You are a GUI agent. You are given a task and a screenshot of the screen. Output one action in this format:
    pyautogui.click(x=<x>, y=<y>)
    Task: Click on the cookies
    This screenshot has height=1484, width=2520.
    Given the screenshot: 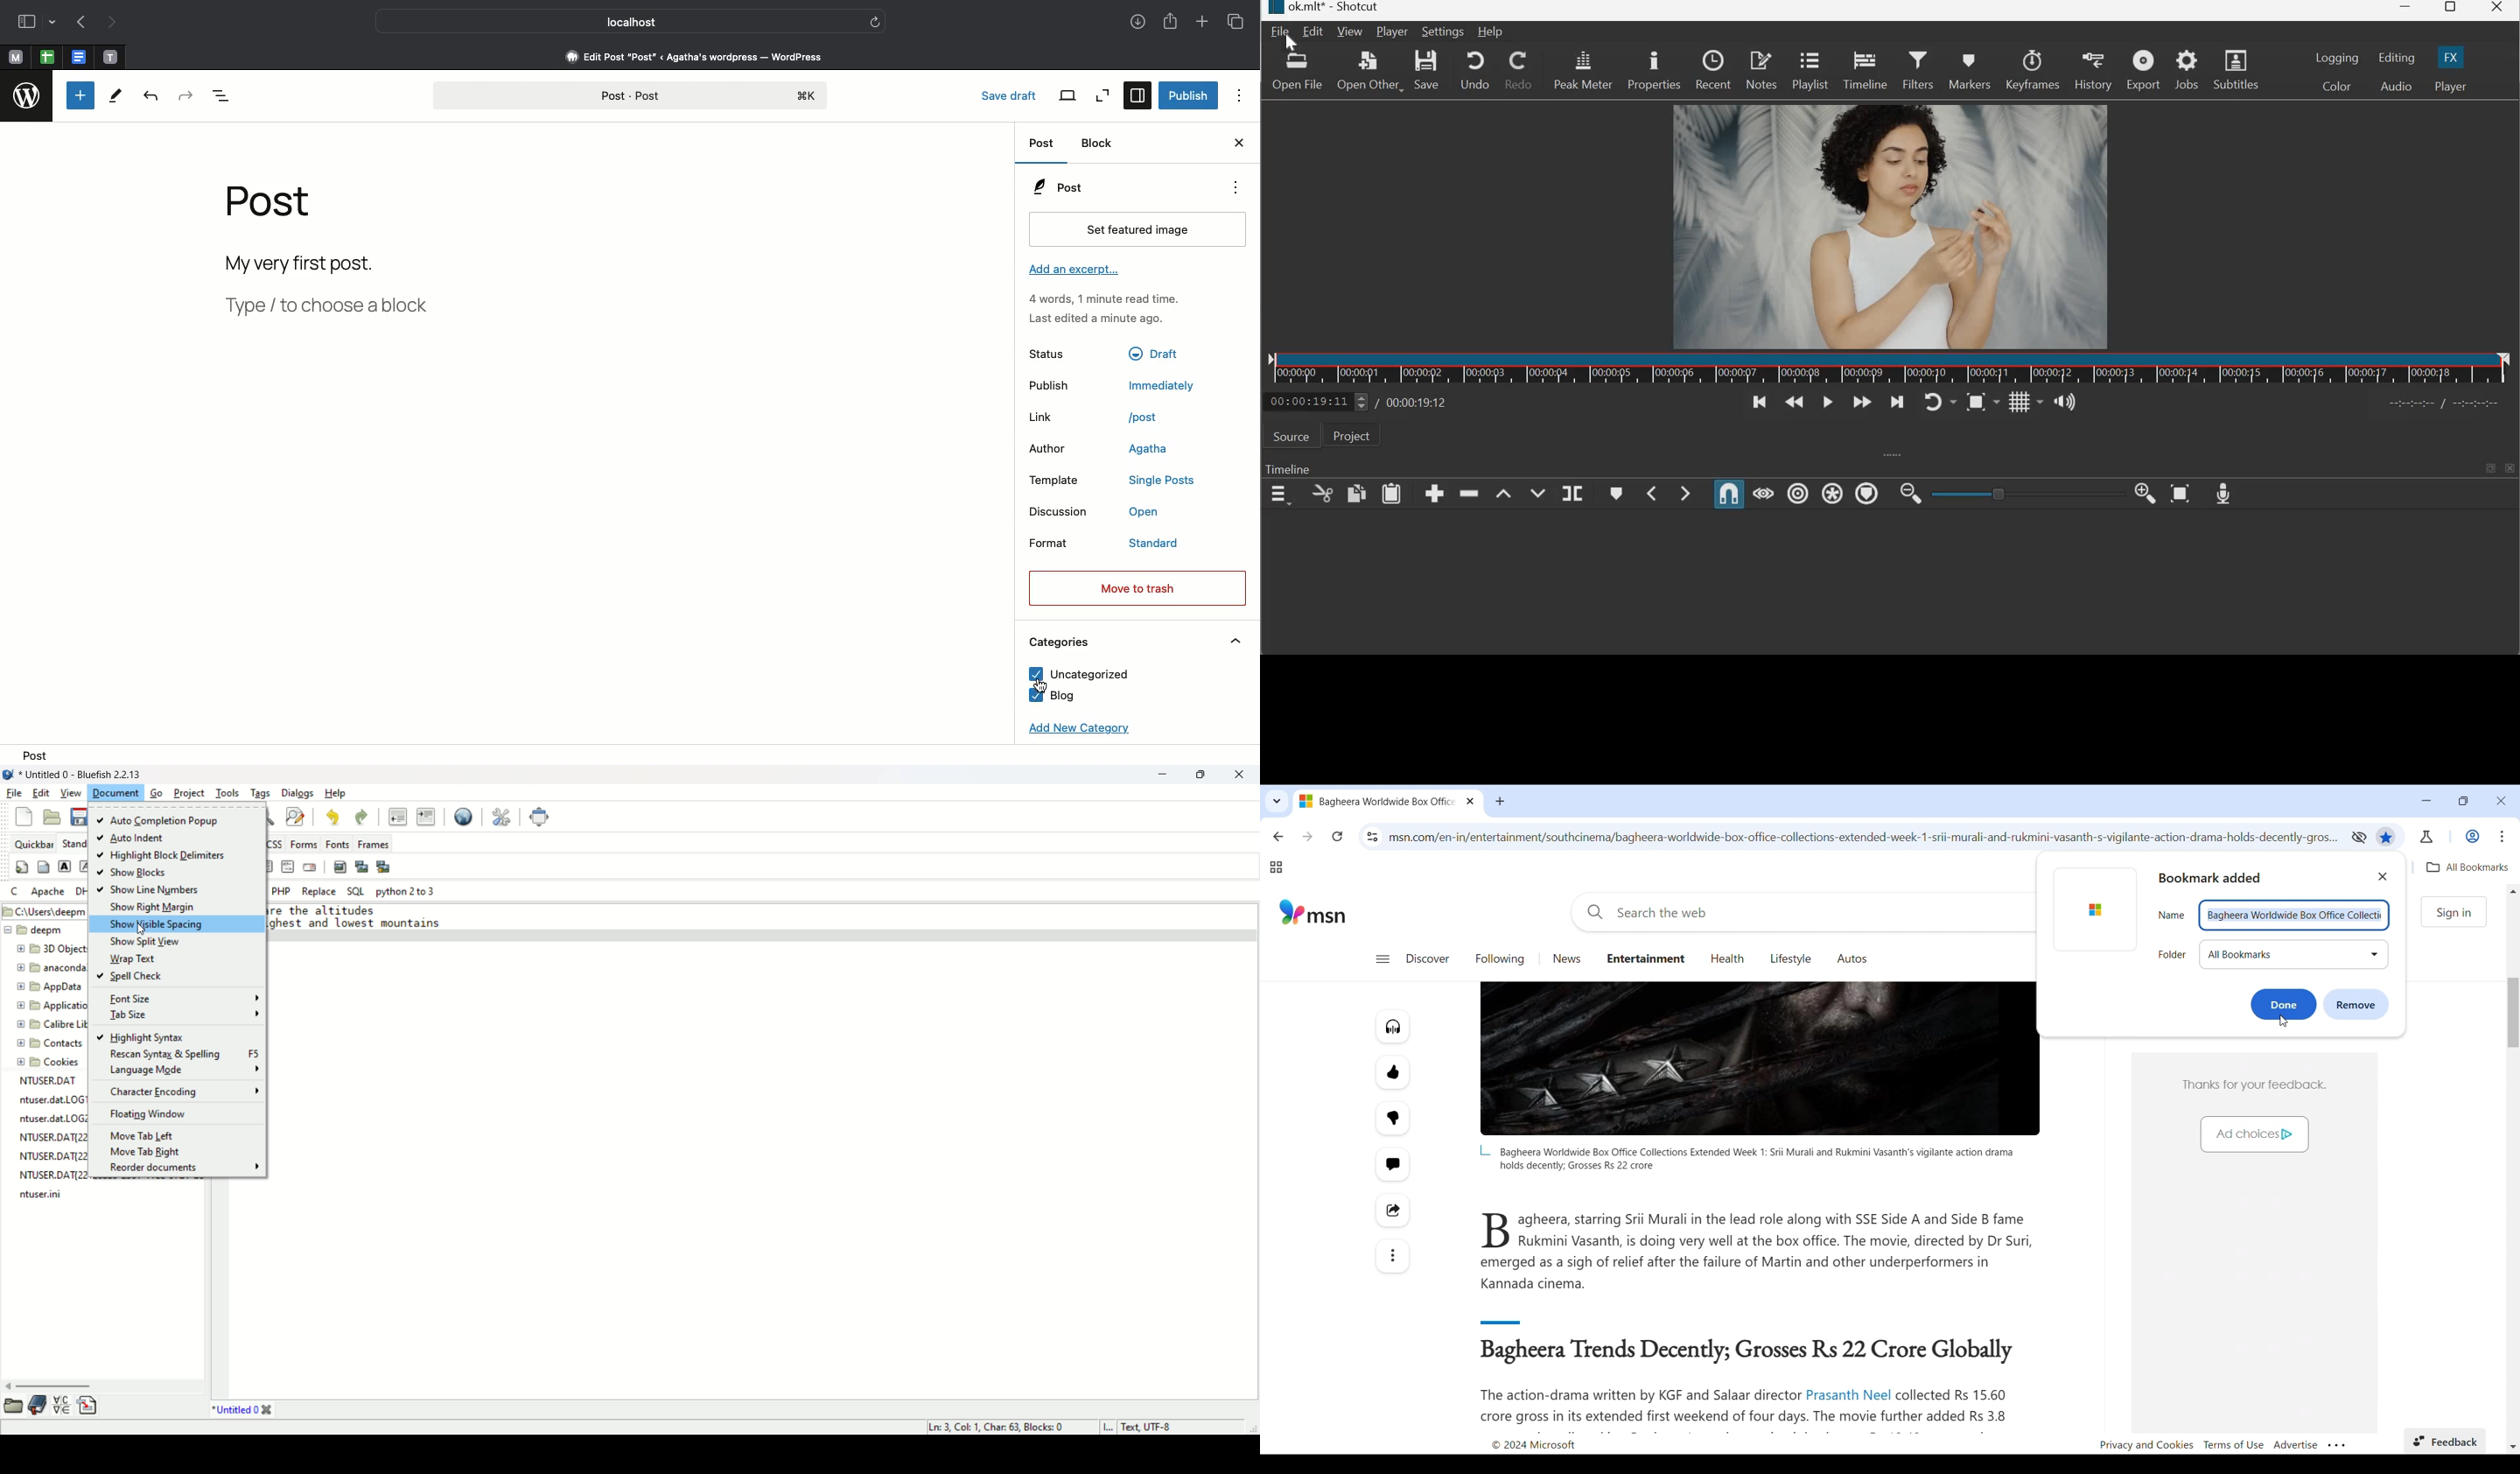 What is the action you would take?
    pyautogui.click(x=50, y=1064)
    